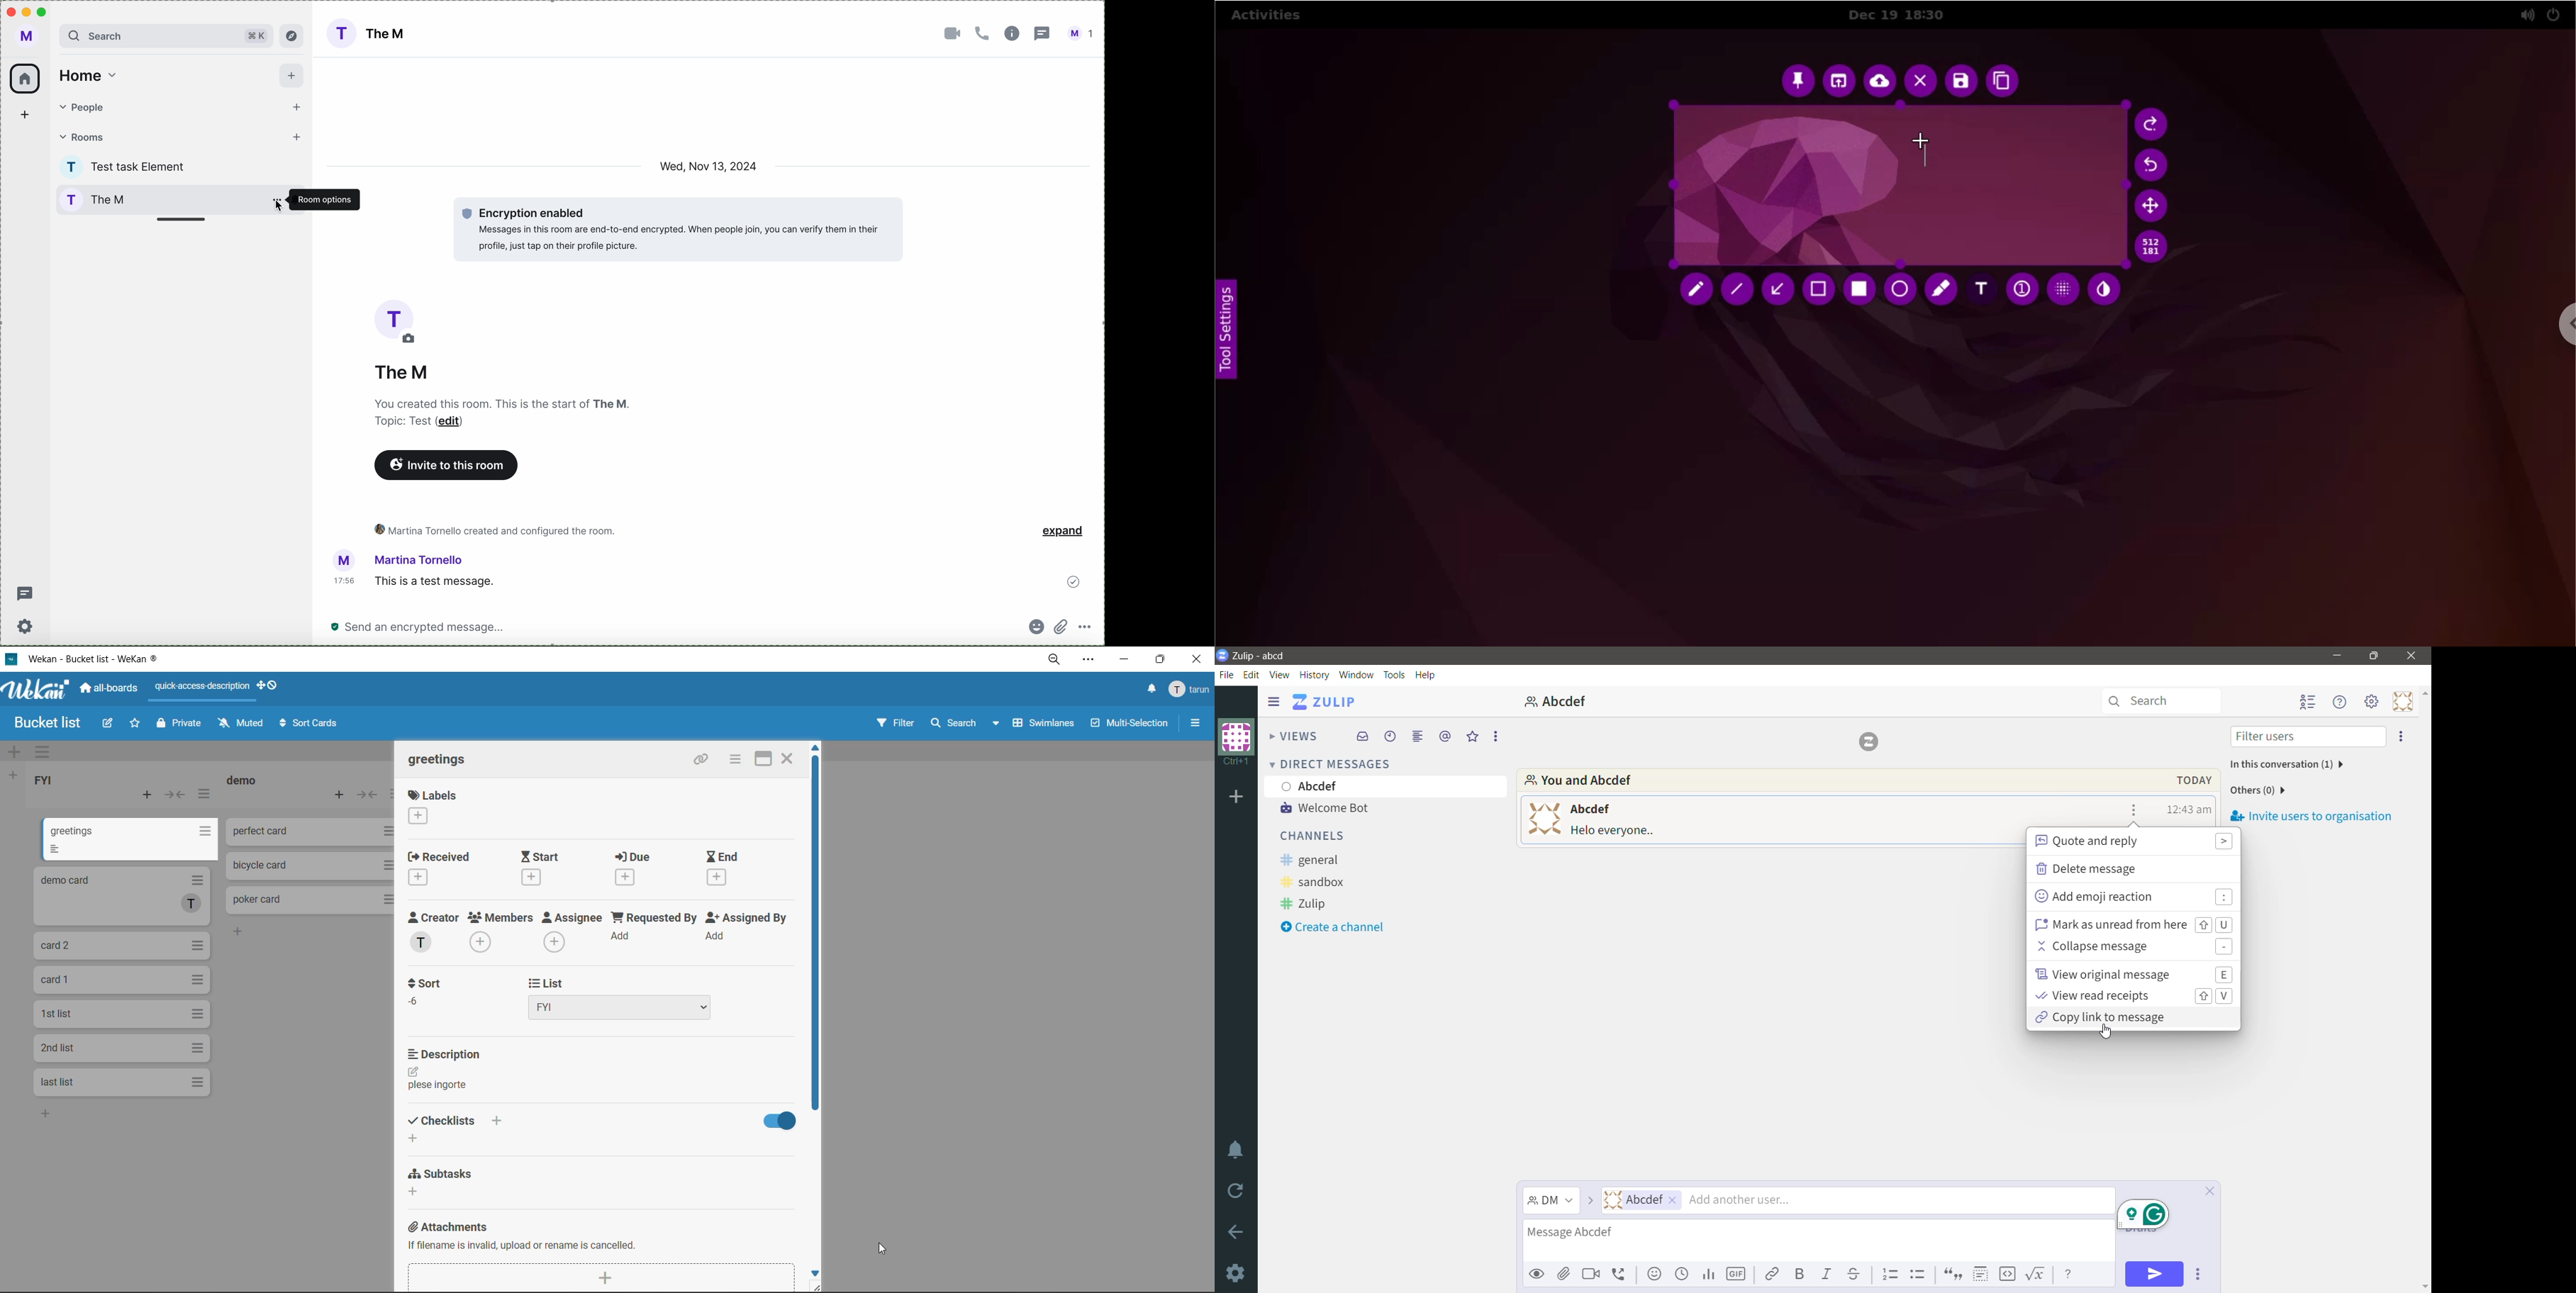 The height and width of the screenshot is (1316, 2576). Describe the element at coordinates (342, 584) in the screenshot. I see `hour` at that location.